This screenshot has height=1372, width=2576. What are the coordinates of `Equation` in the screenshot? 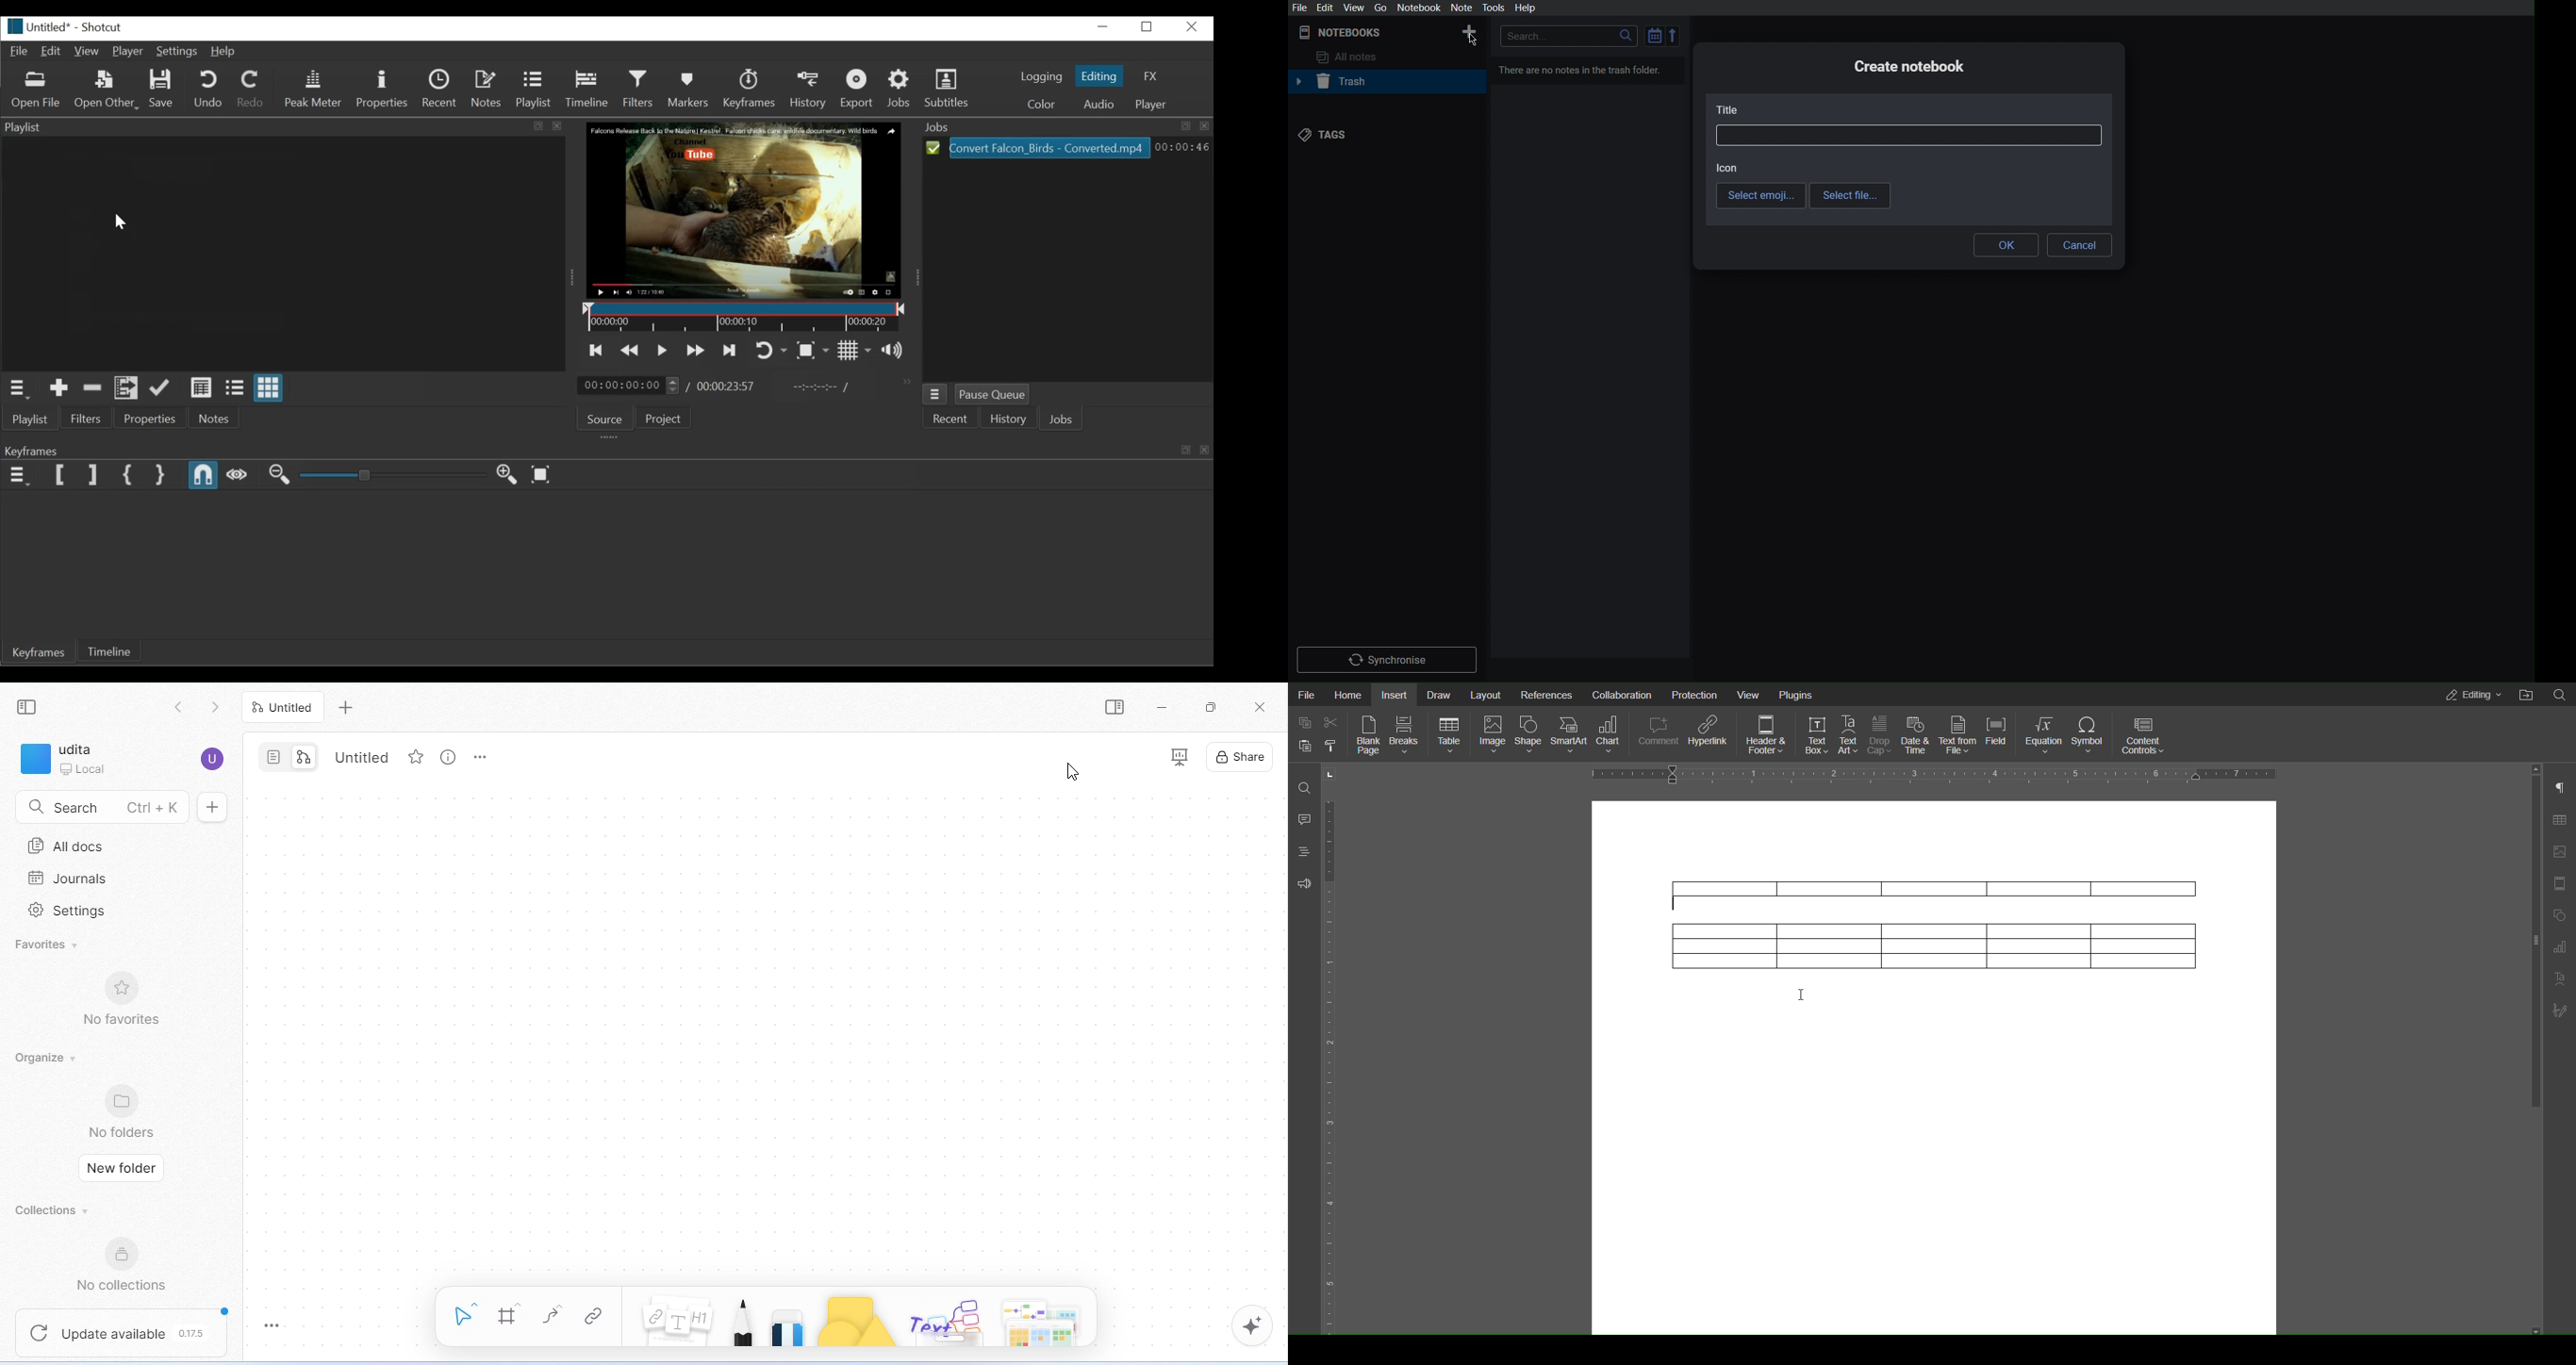 It's located at (2048, 735).